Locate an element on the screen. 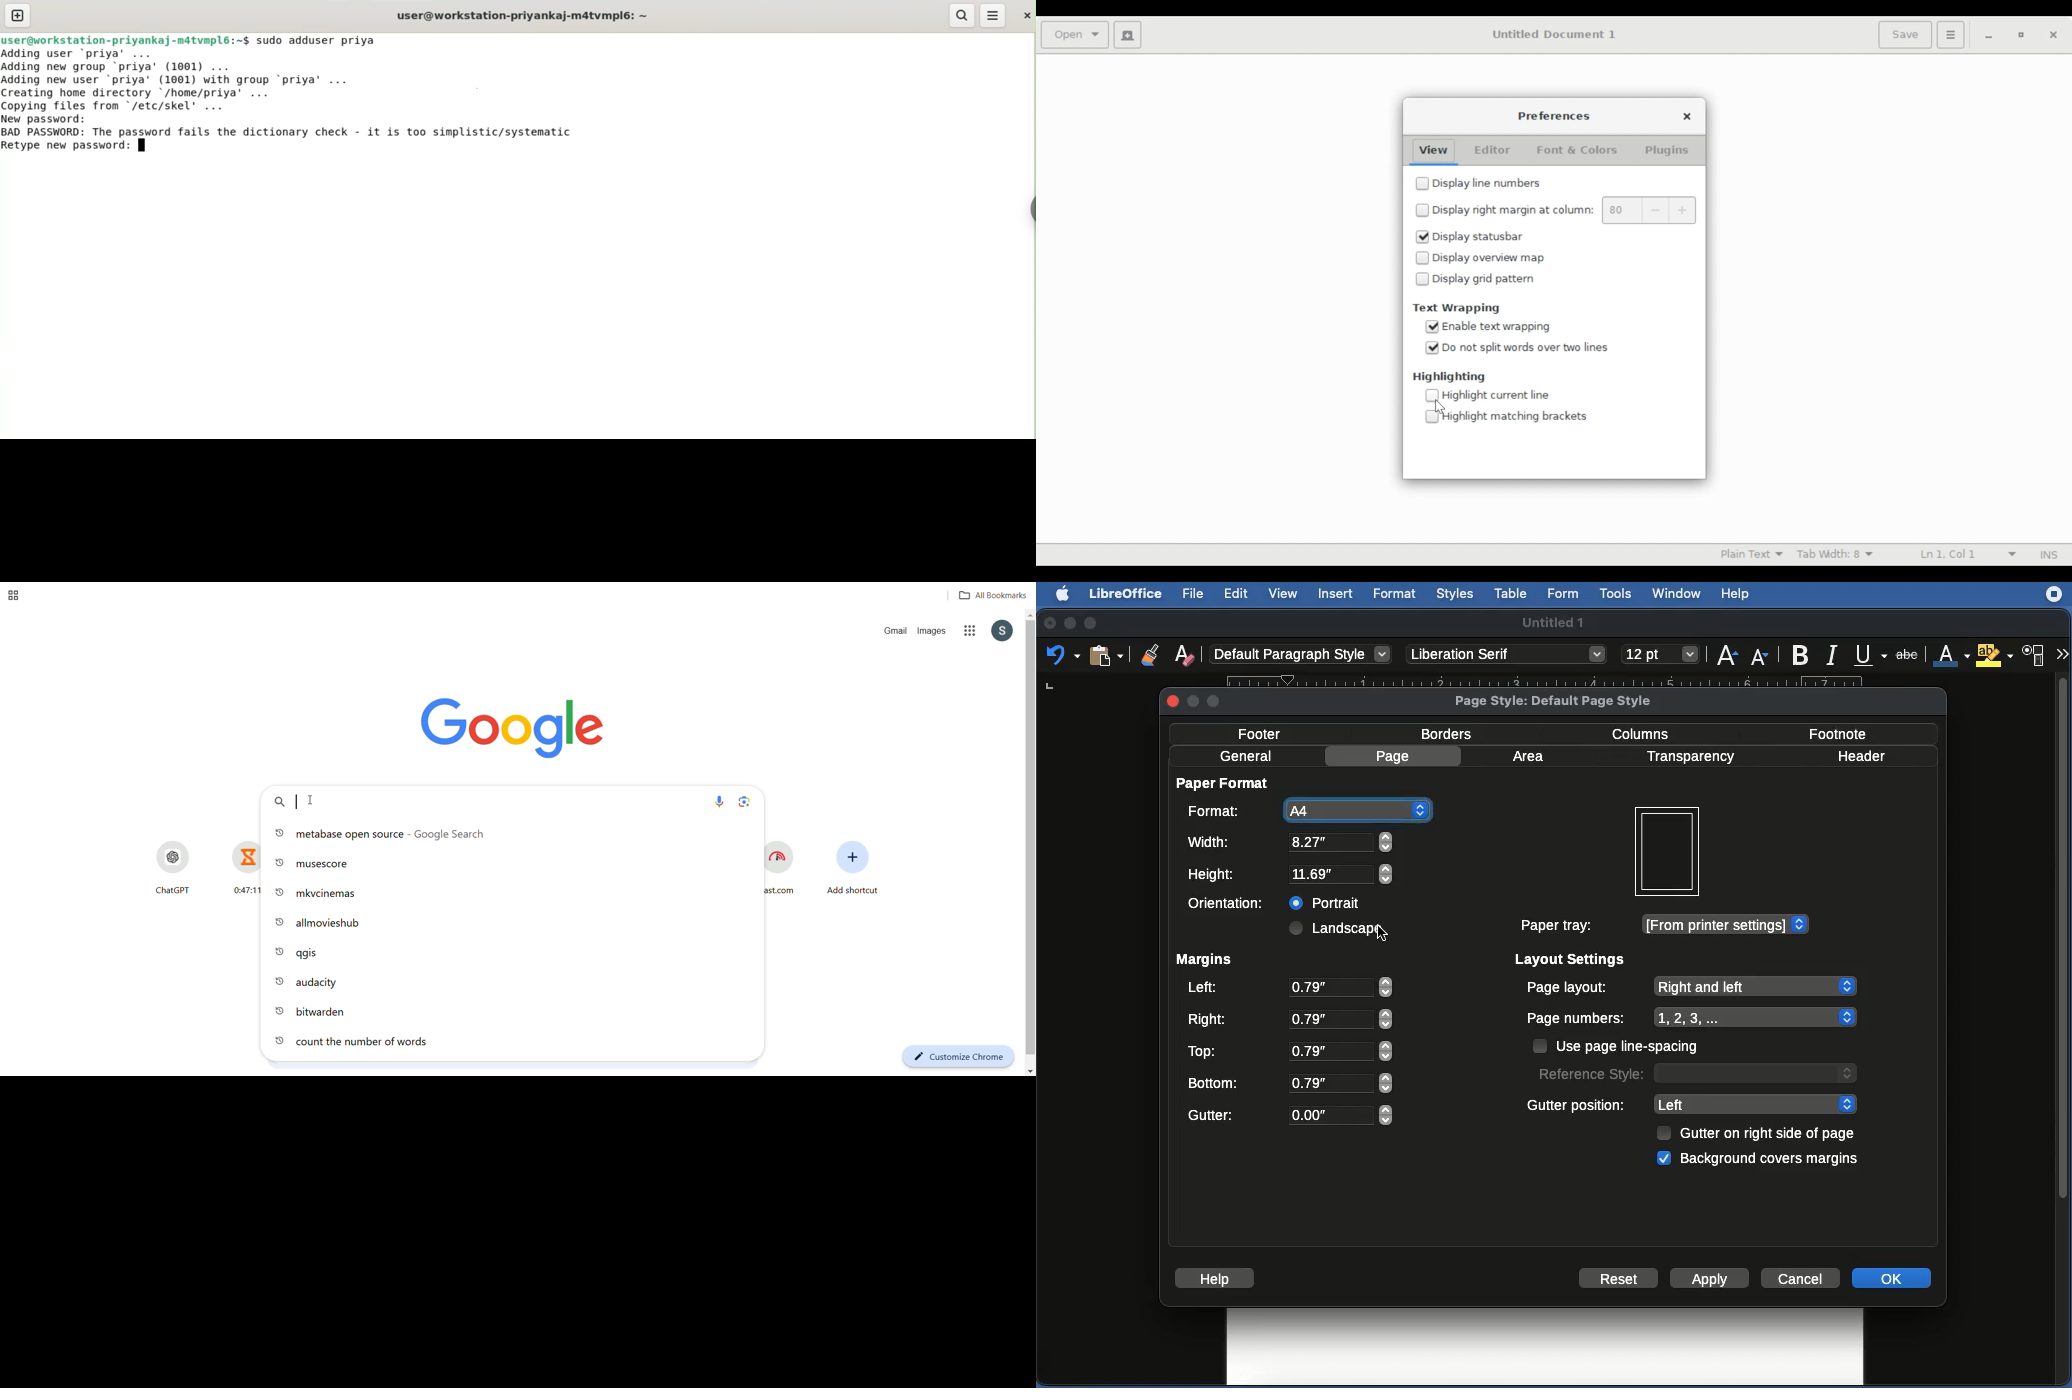 This screenshot has width=2072, height=1400. Editor is located at coordinates (1494, 152).